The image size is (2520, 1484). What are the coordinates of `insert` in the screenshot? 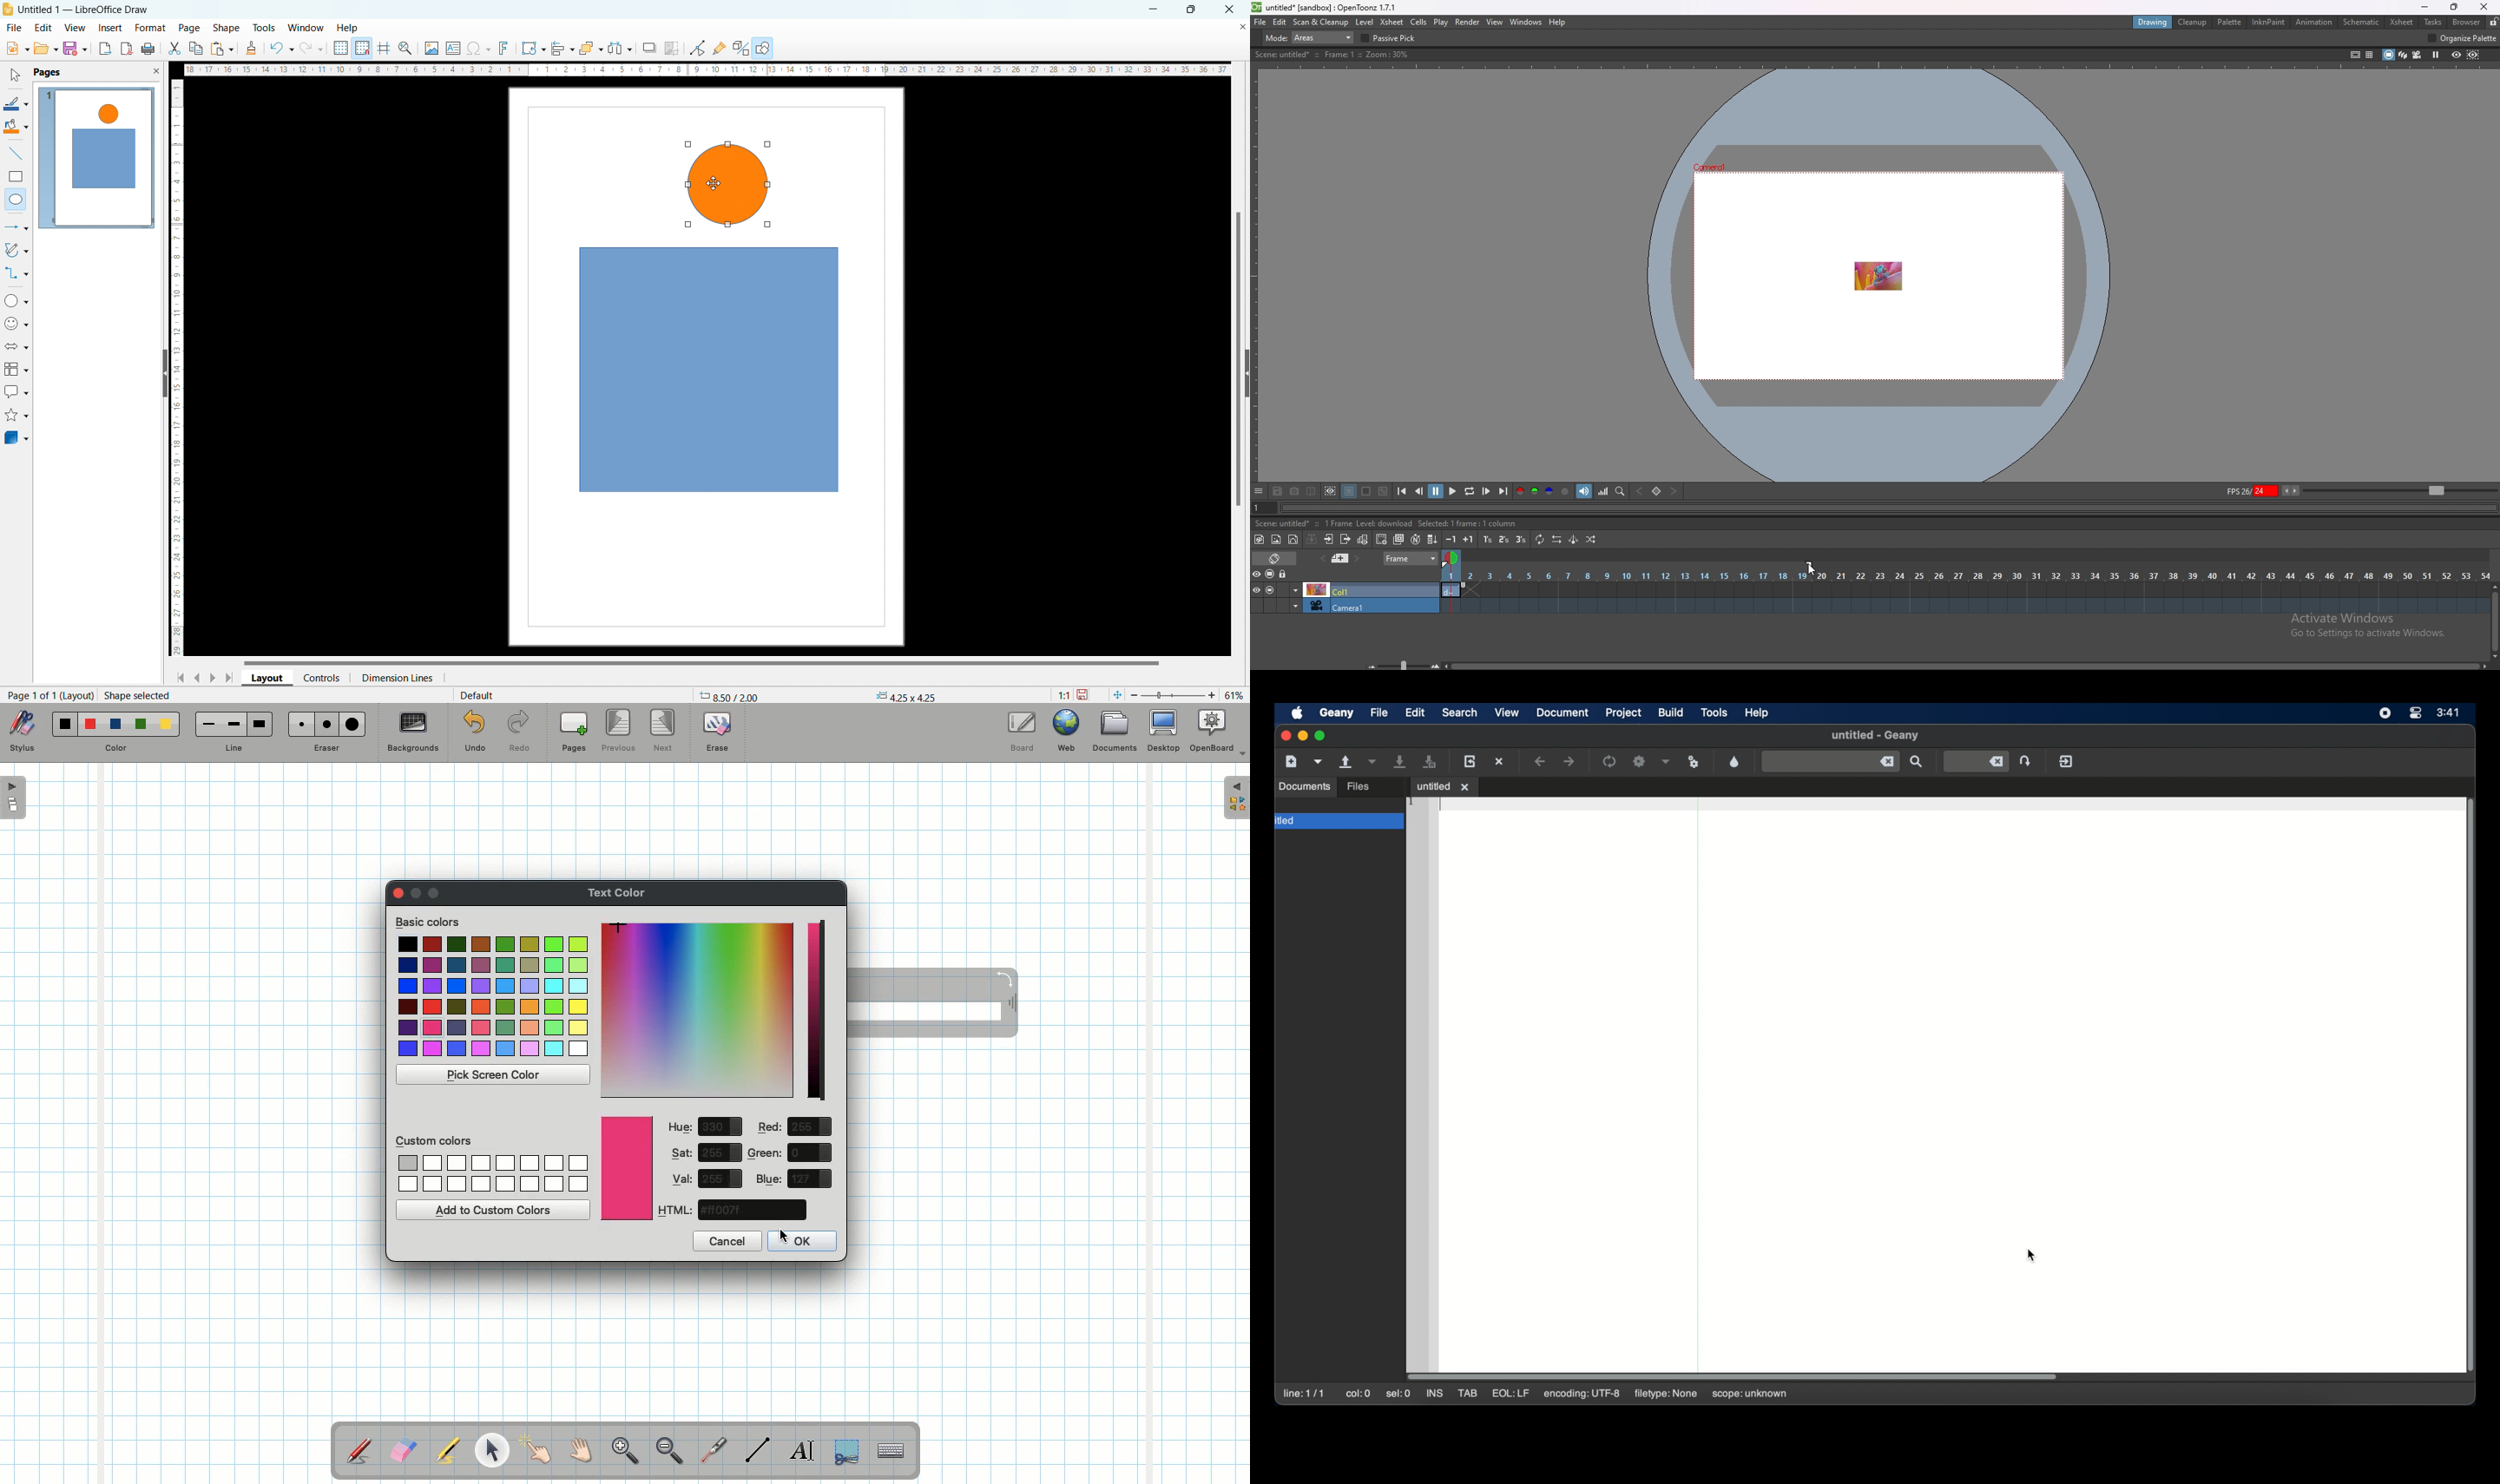 It's located at (111, 29).